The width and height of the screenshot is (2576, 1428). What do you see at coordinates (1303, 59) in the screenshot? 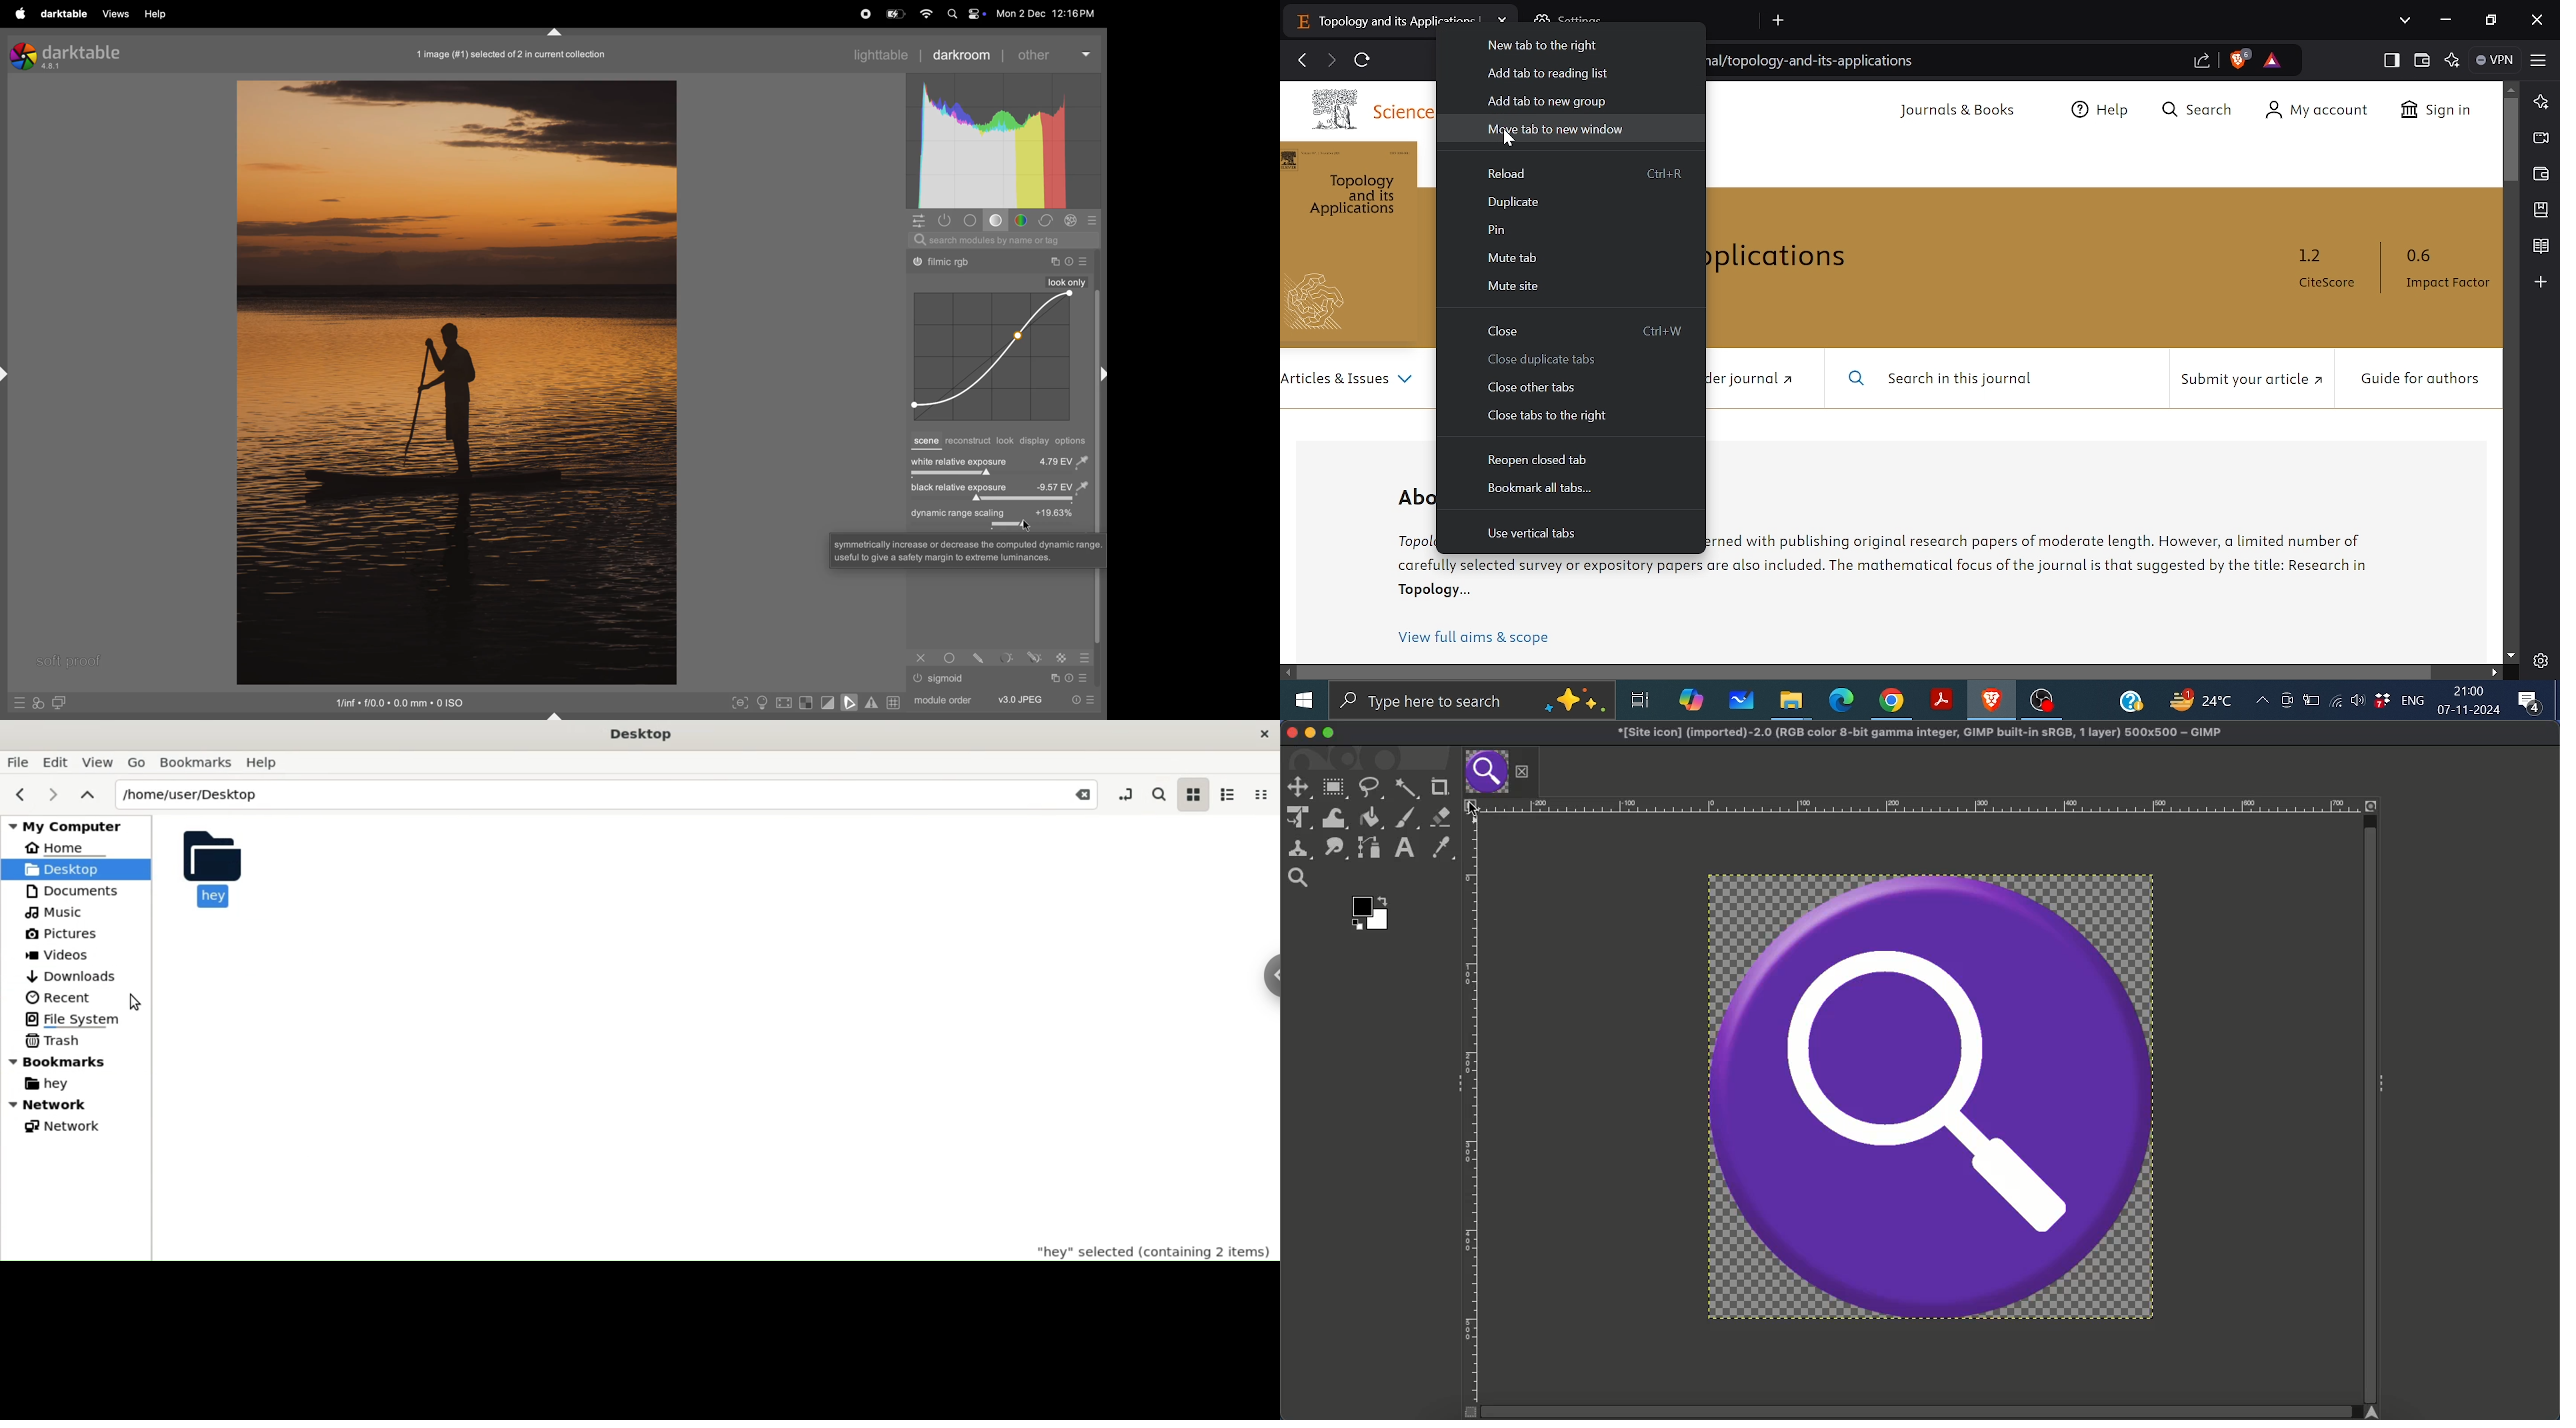
I see `Go back` at bounding box center [1303, 59].